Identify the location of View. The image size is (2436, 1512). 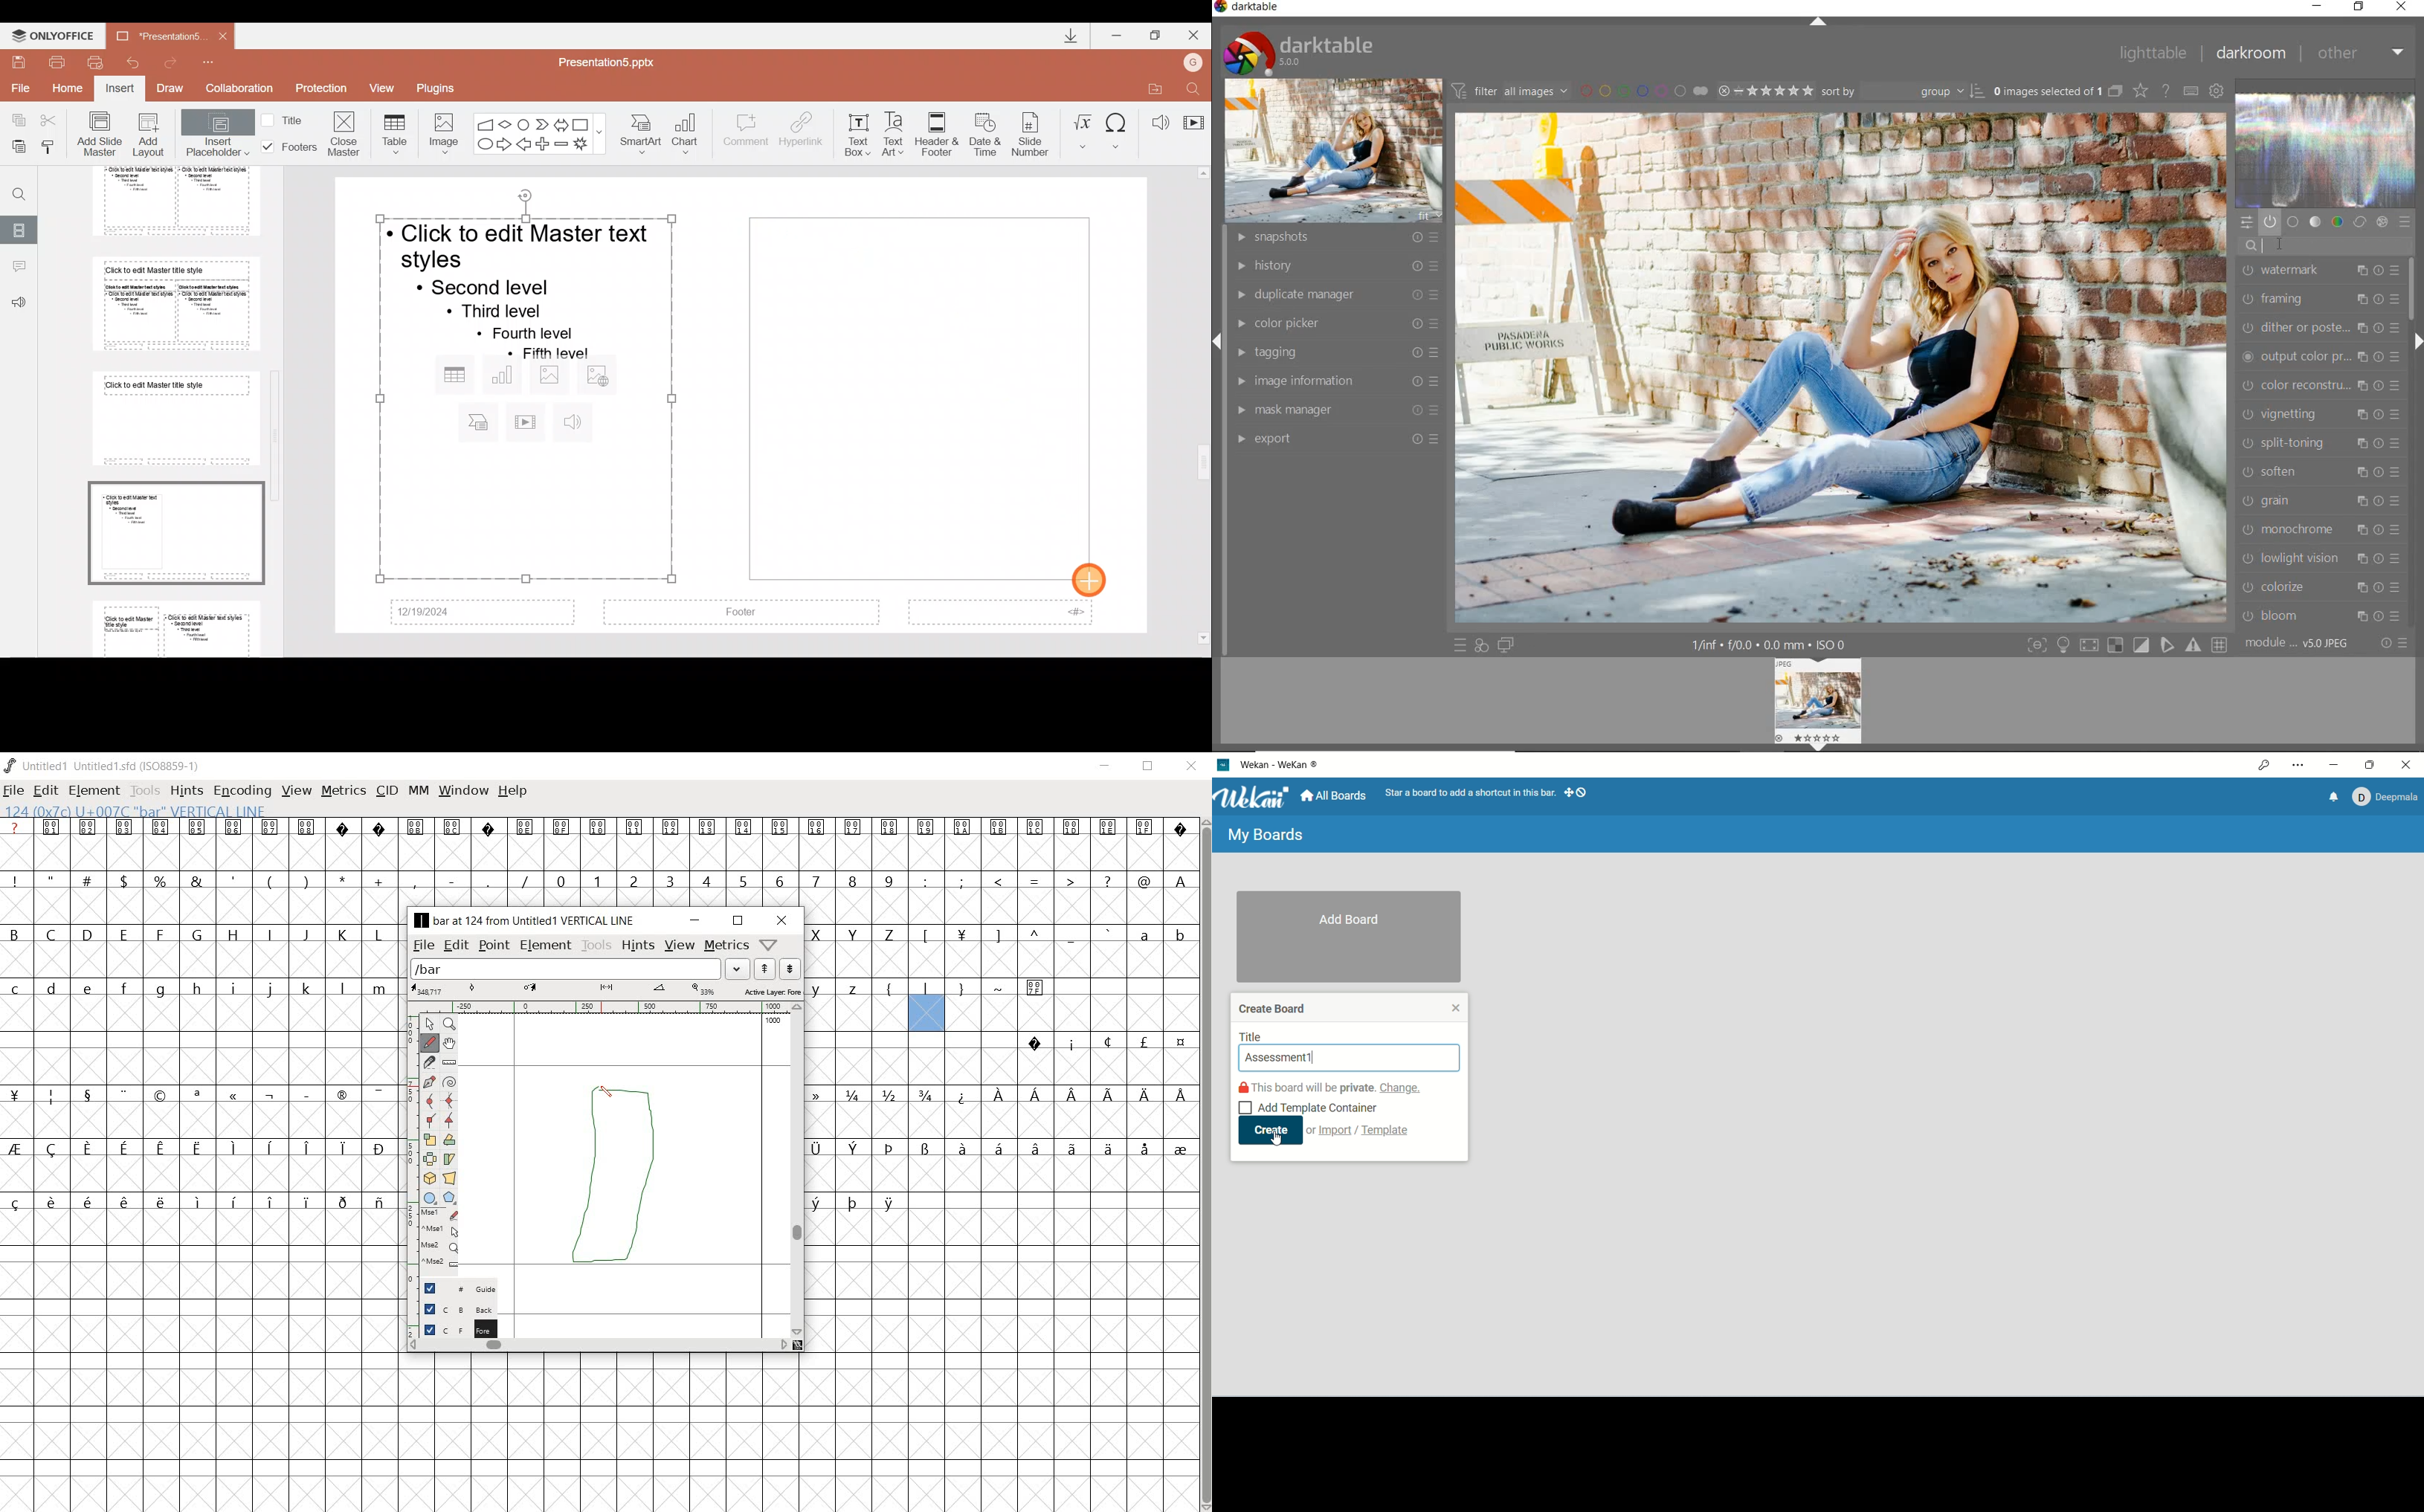
(386, 88).